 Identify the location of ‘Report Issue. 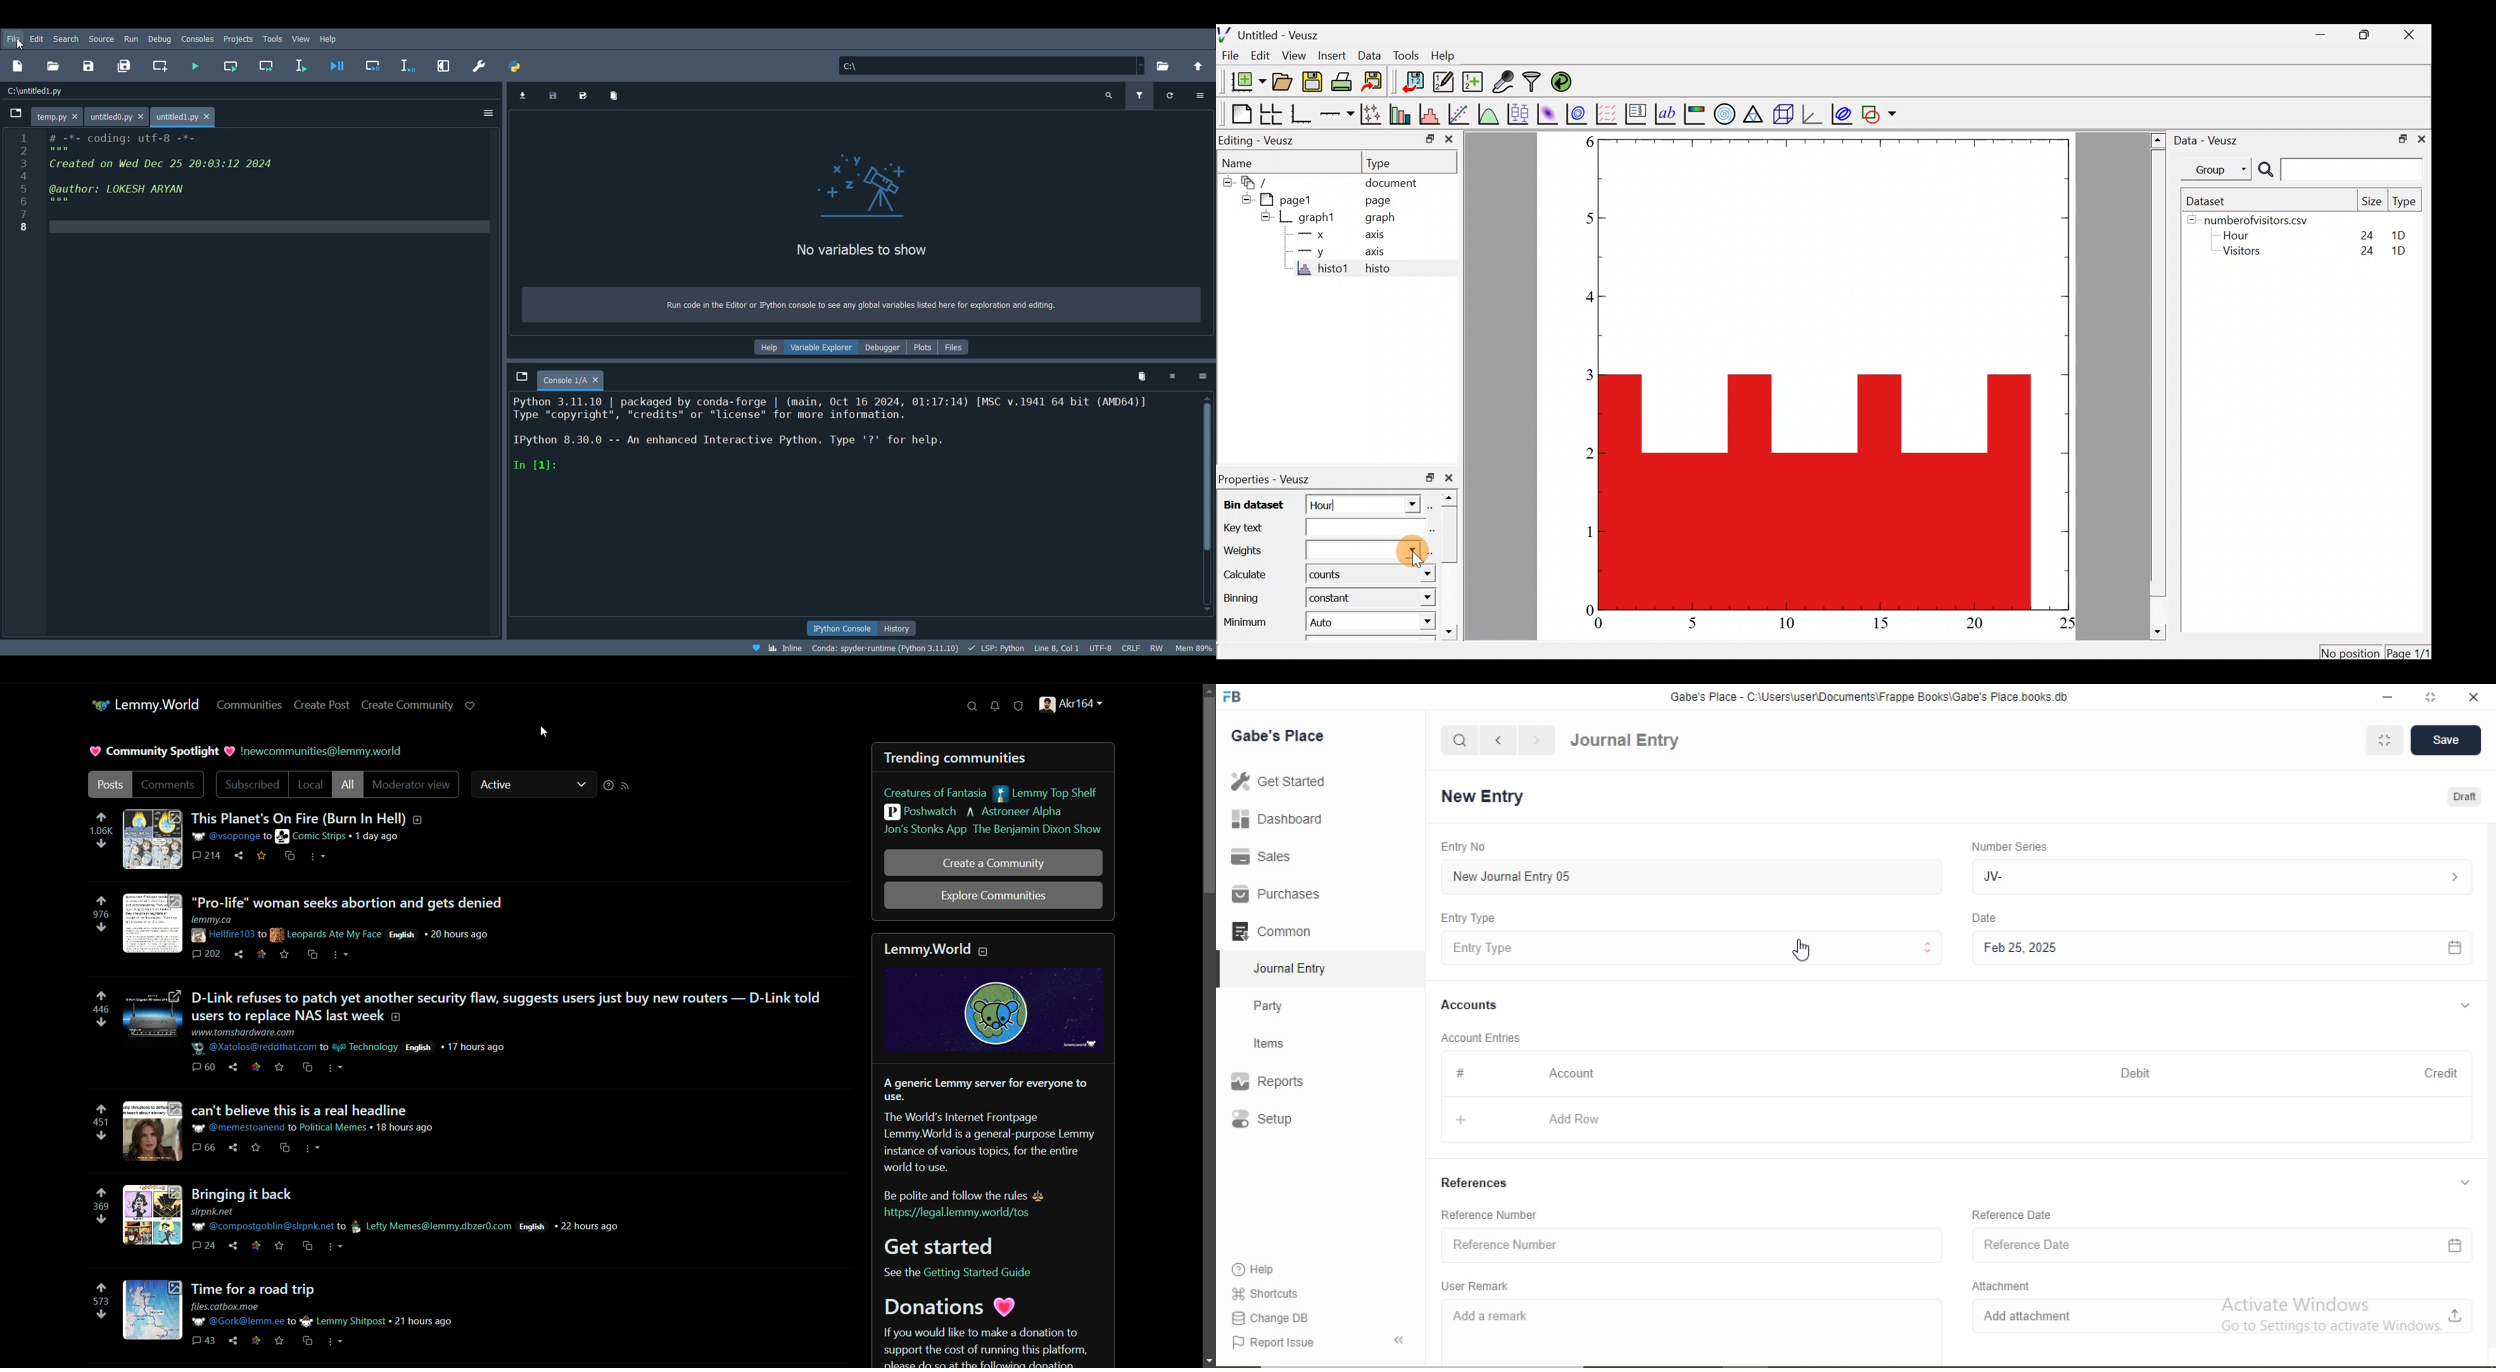
(1294, 1343).